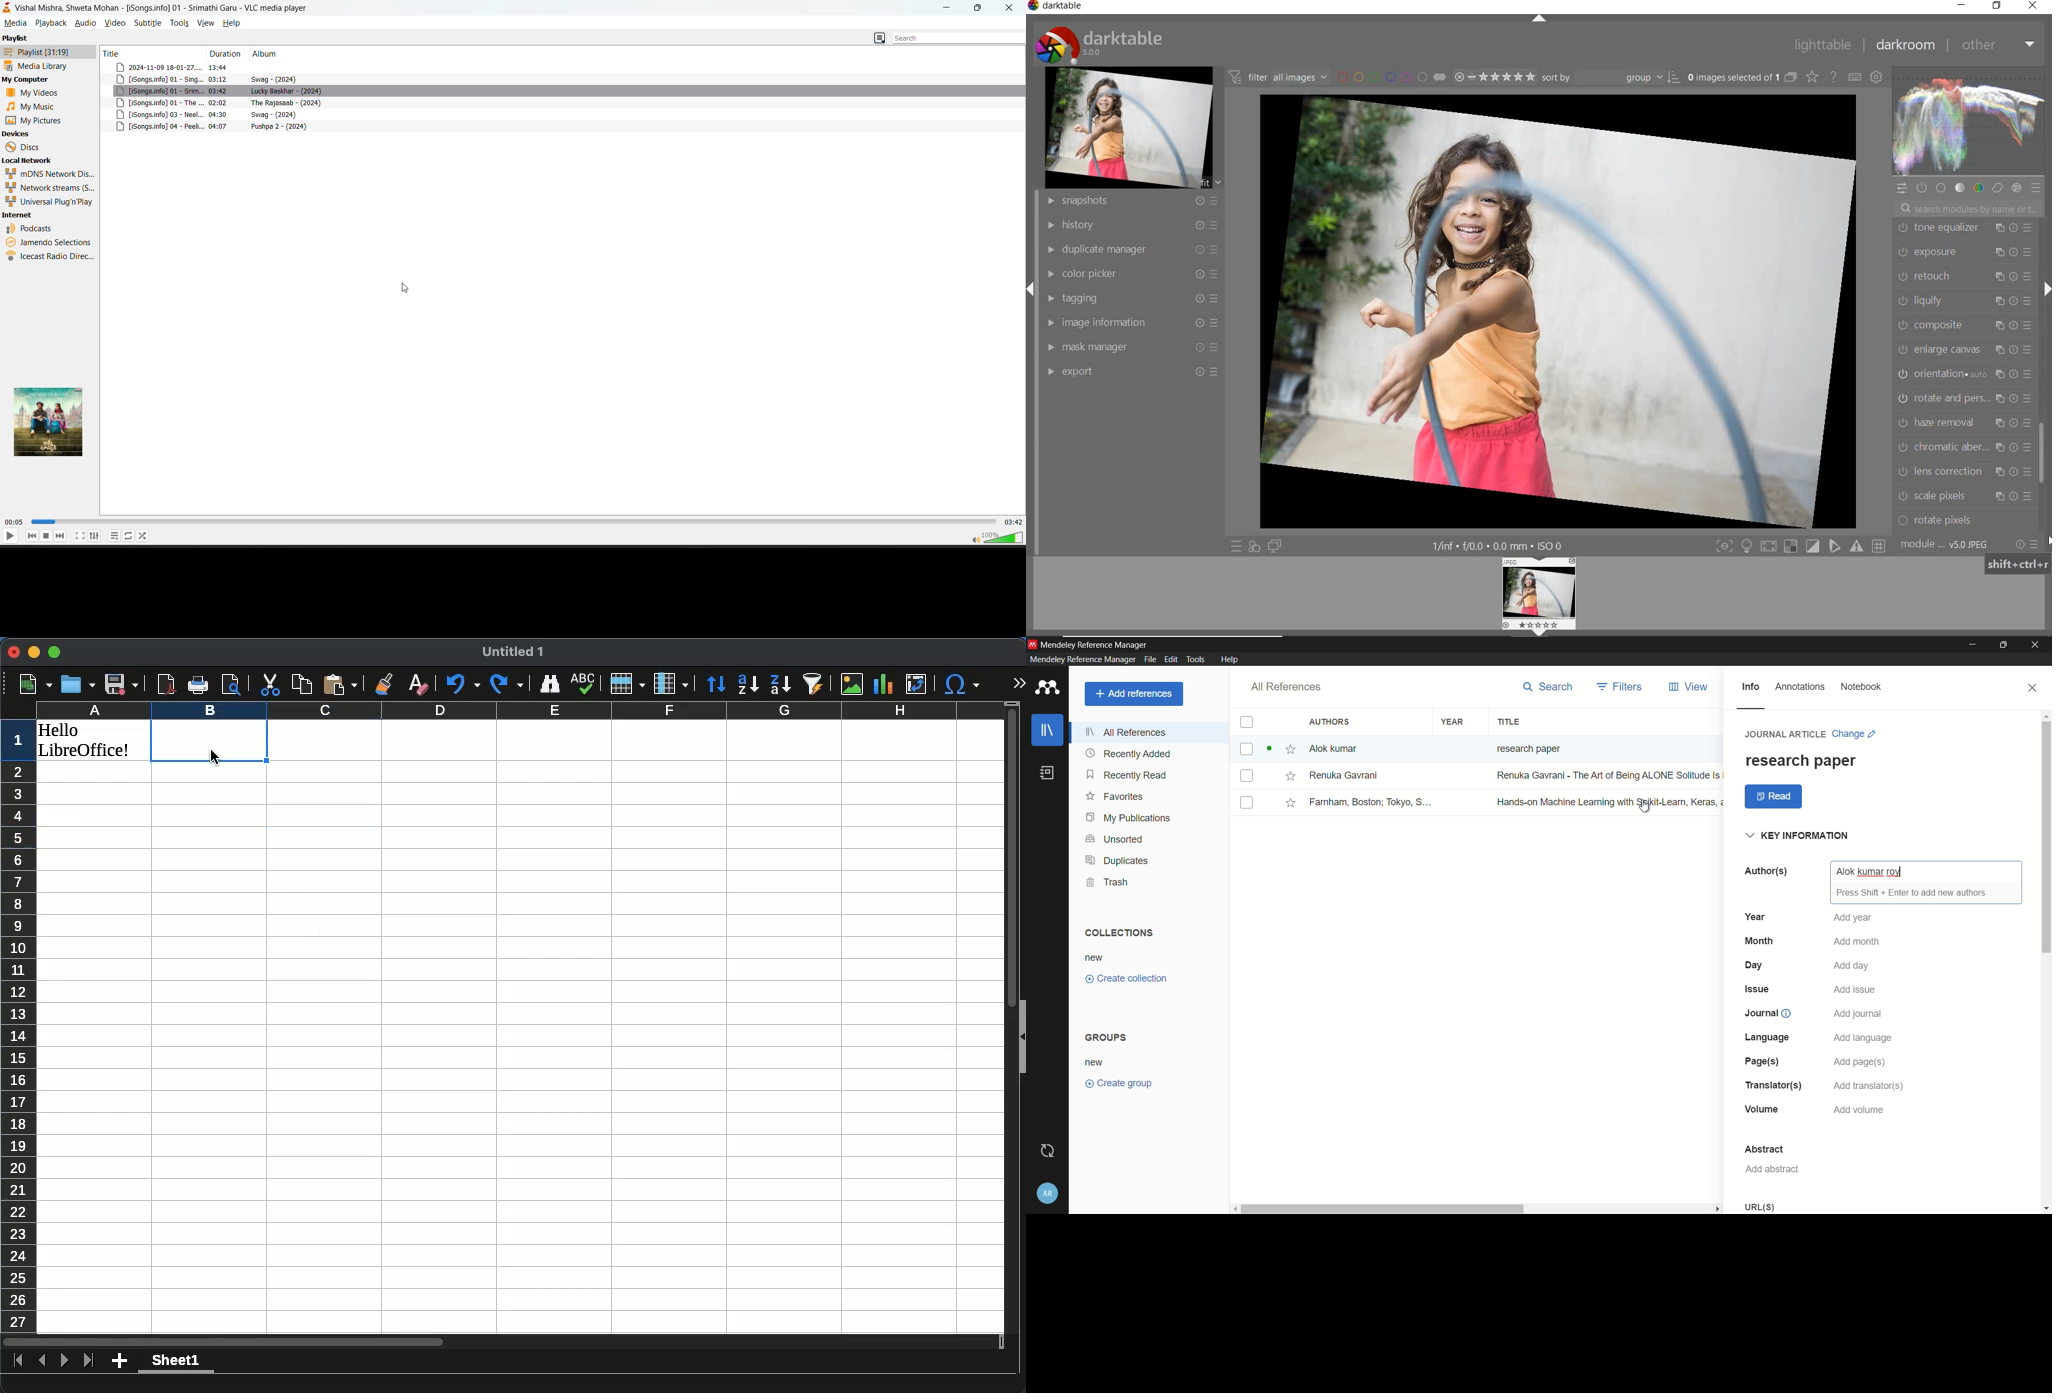 The image size is (2072, 1400). I want to click on local network, so click(28, 160).